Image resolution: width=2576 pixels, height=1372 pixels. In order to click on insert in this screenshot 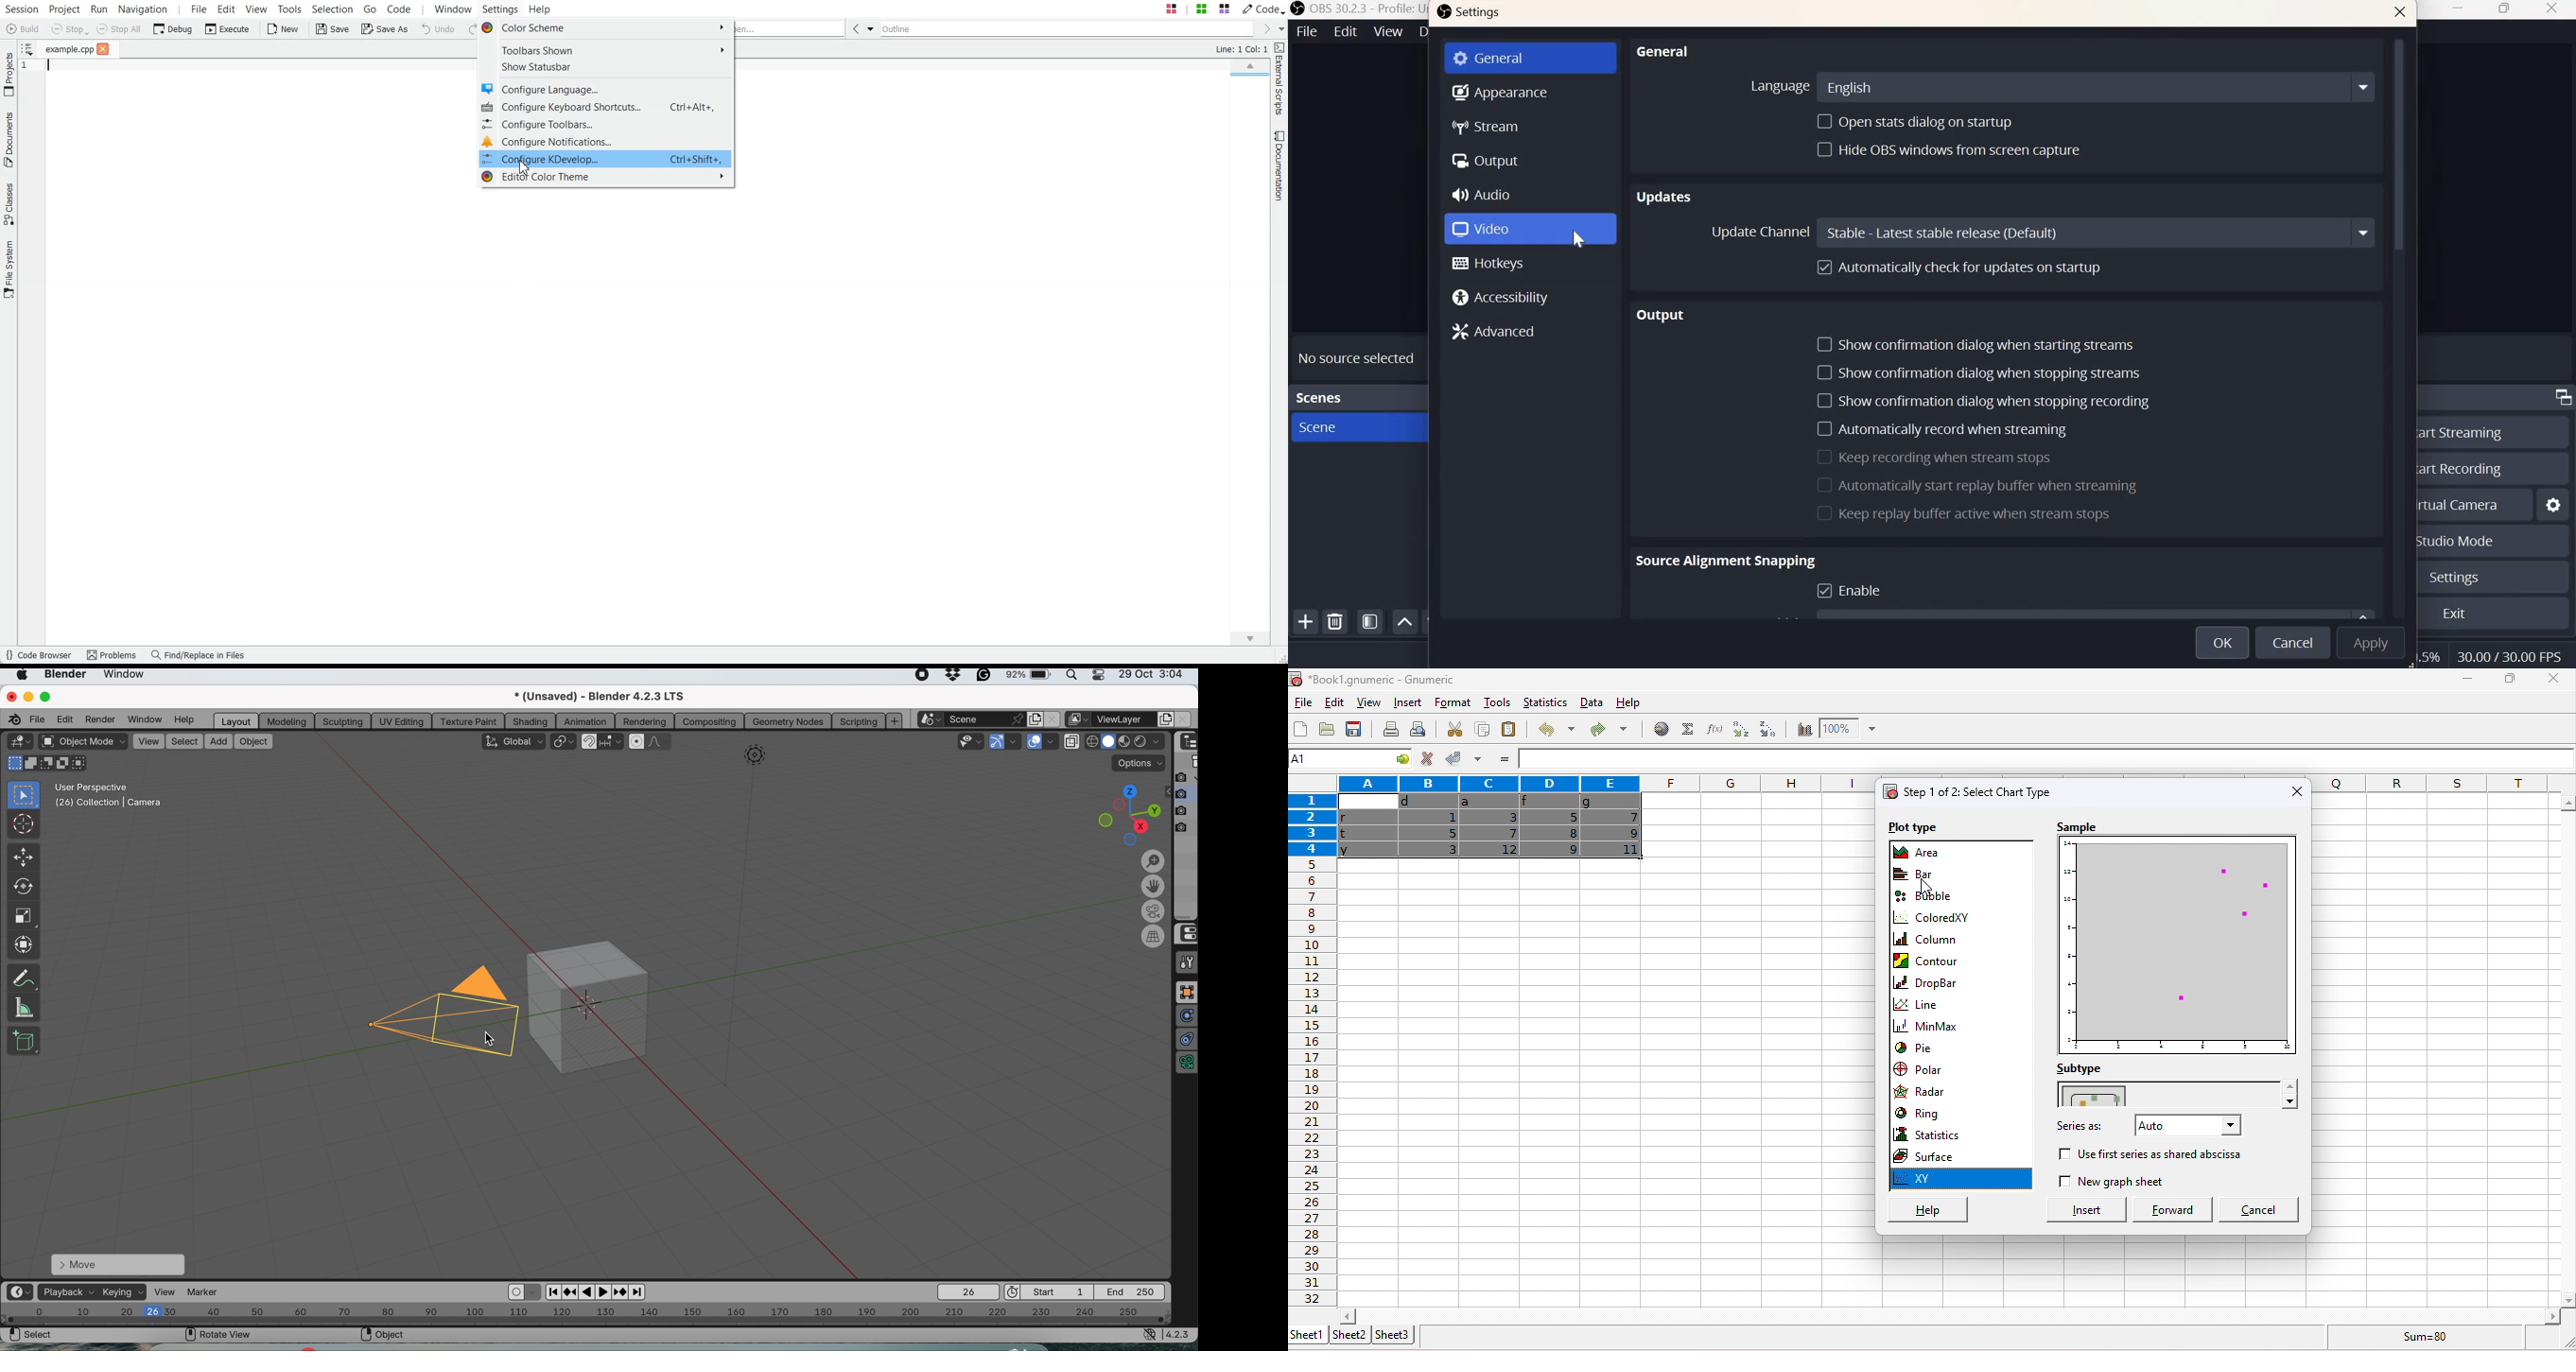, I will do `click(2077, 1209)`.